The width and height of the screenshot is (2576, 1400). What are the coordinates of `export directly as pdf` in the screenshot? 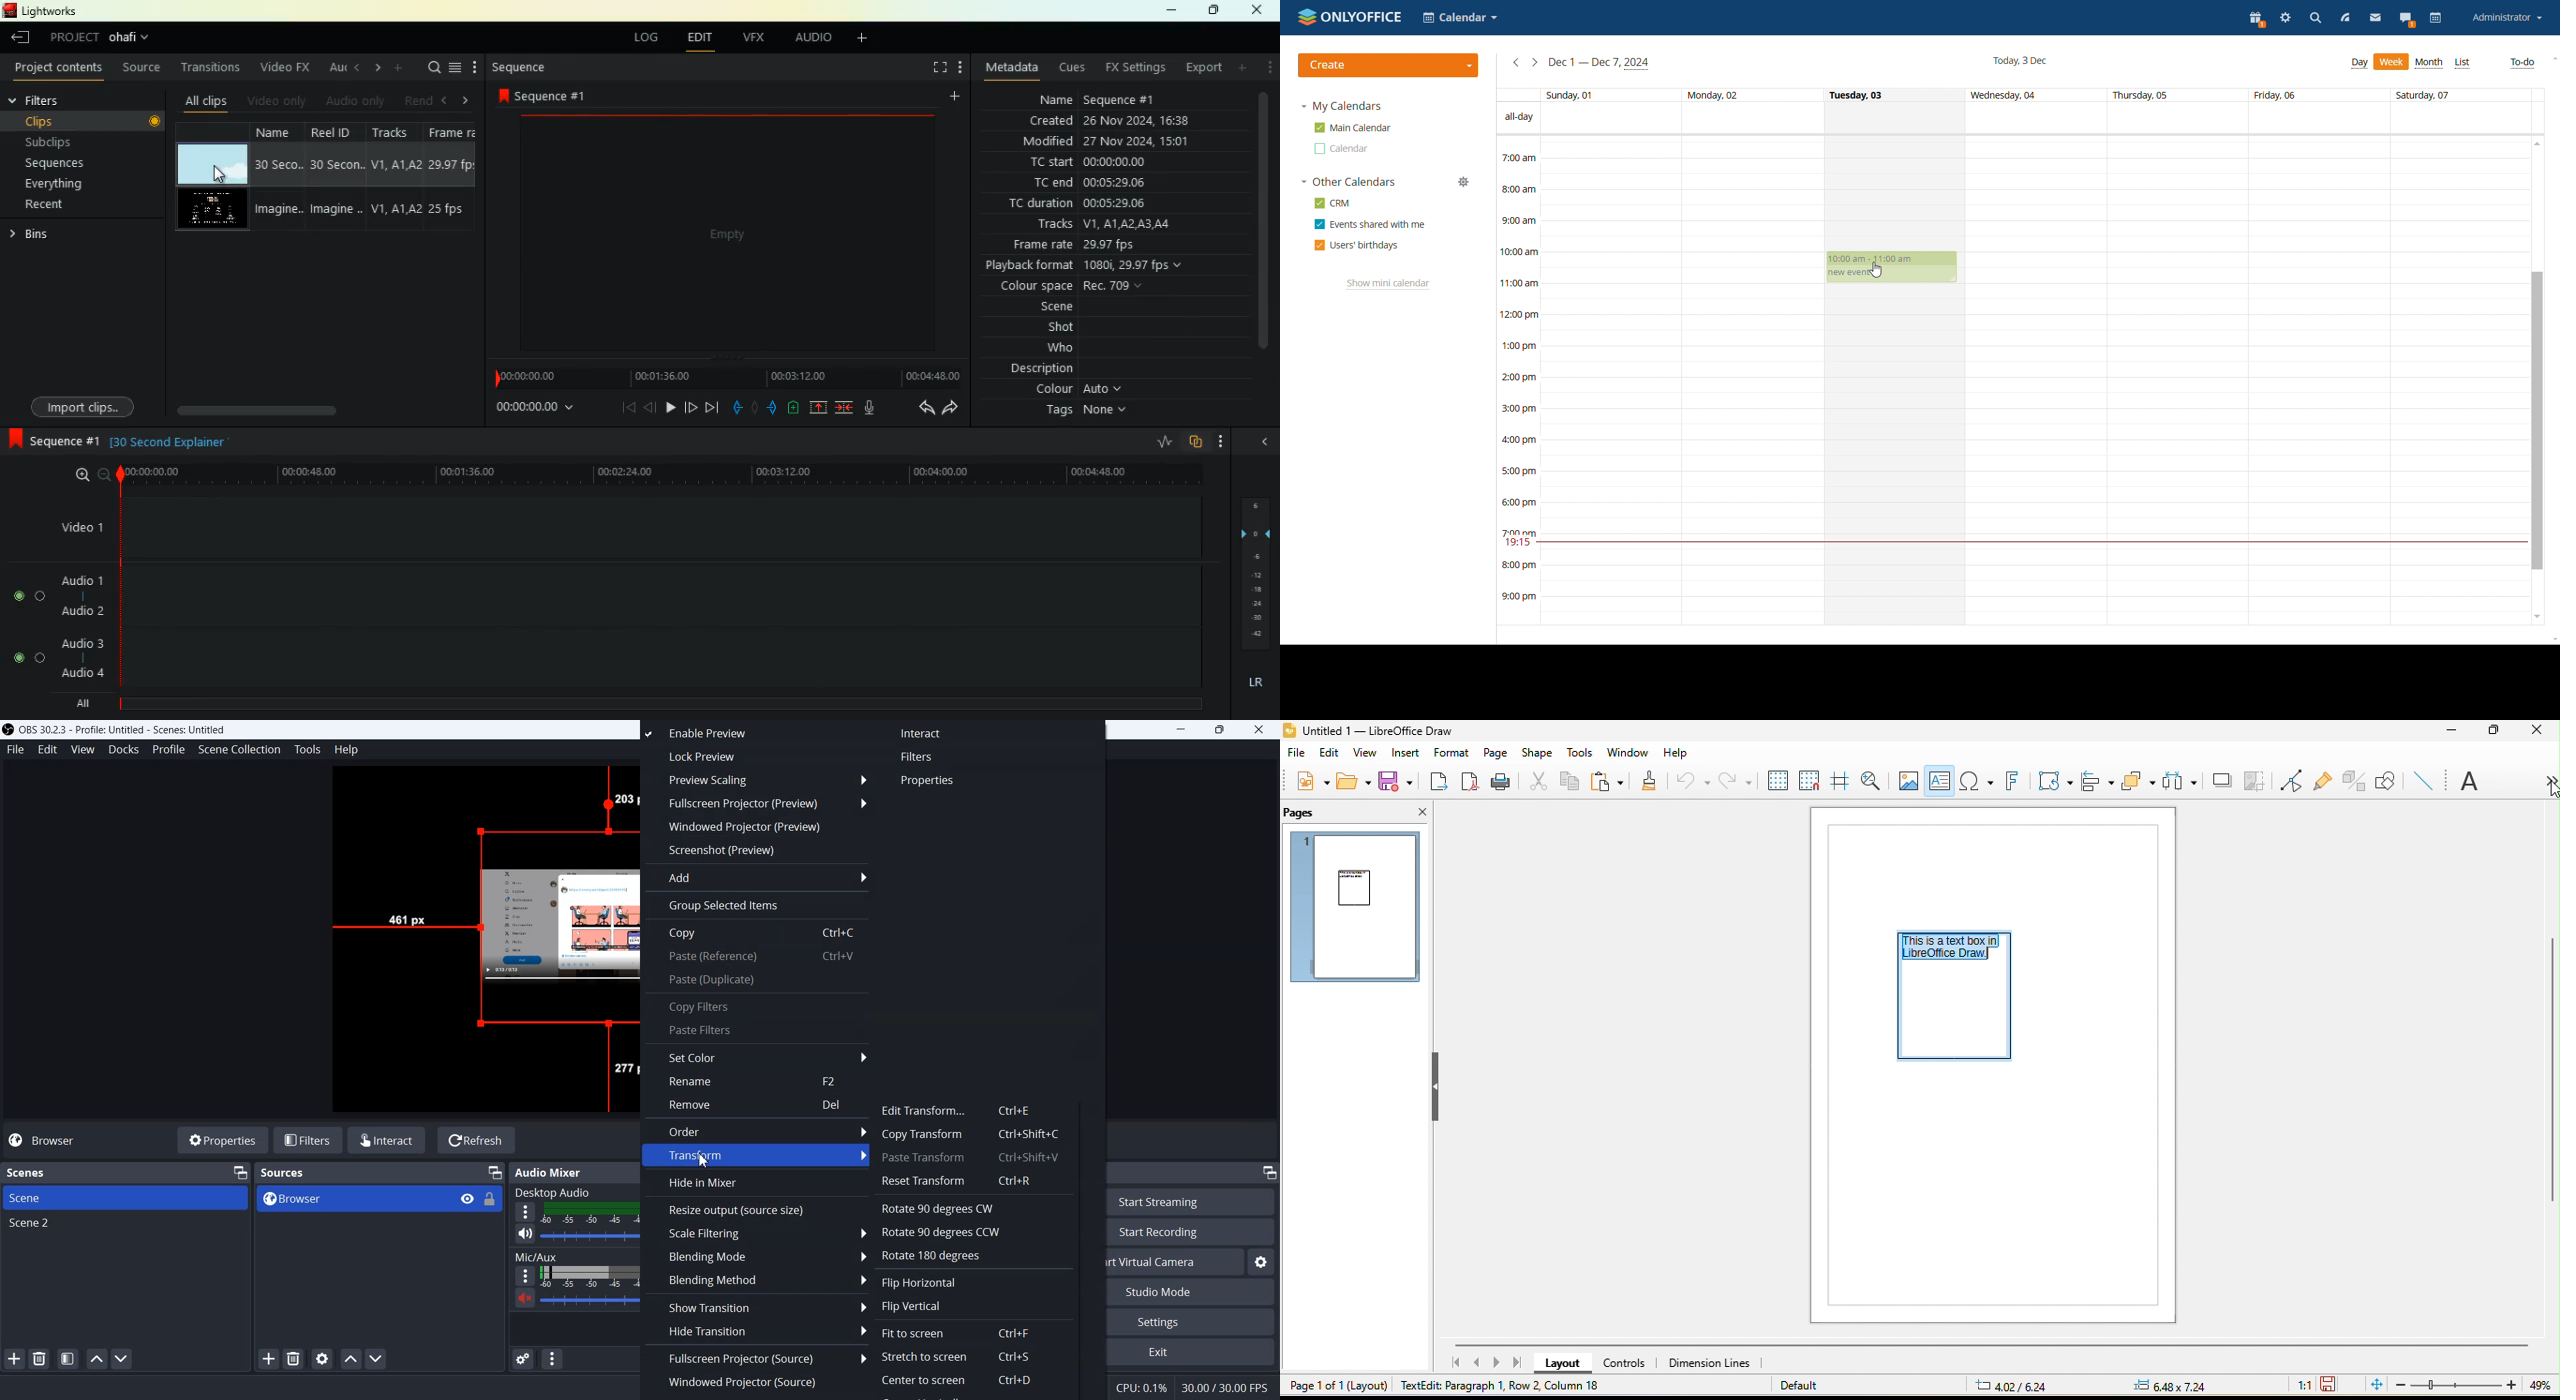 It's located at (1472, 783).